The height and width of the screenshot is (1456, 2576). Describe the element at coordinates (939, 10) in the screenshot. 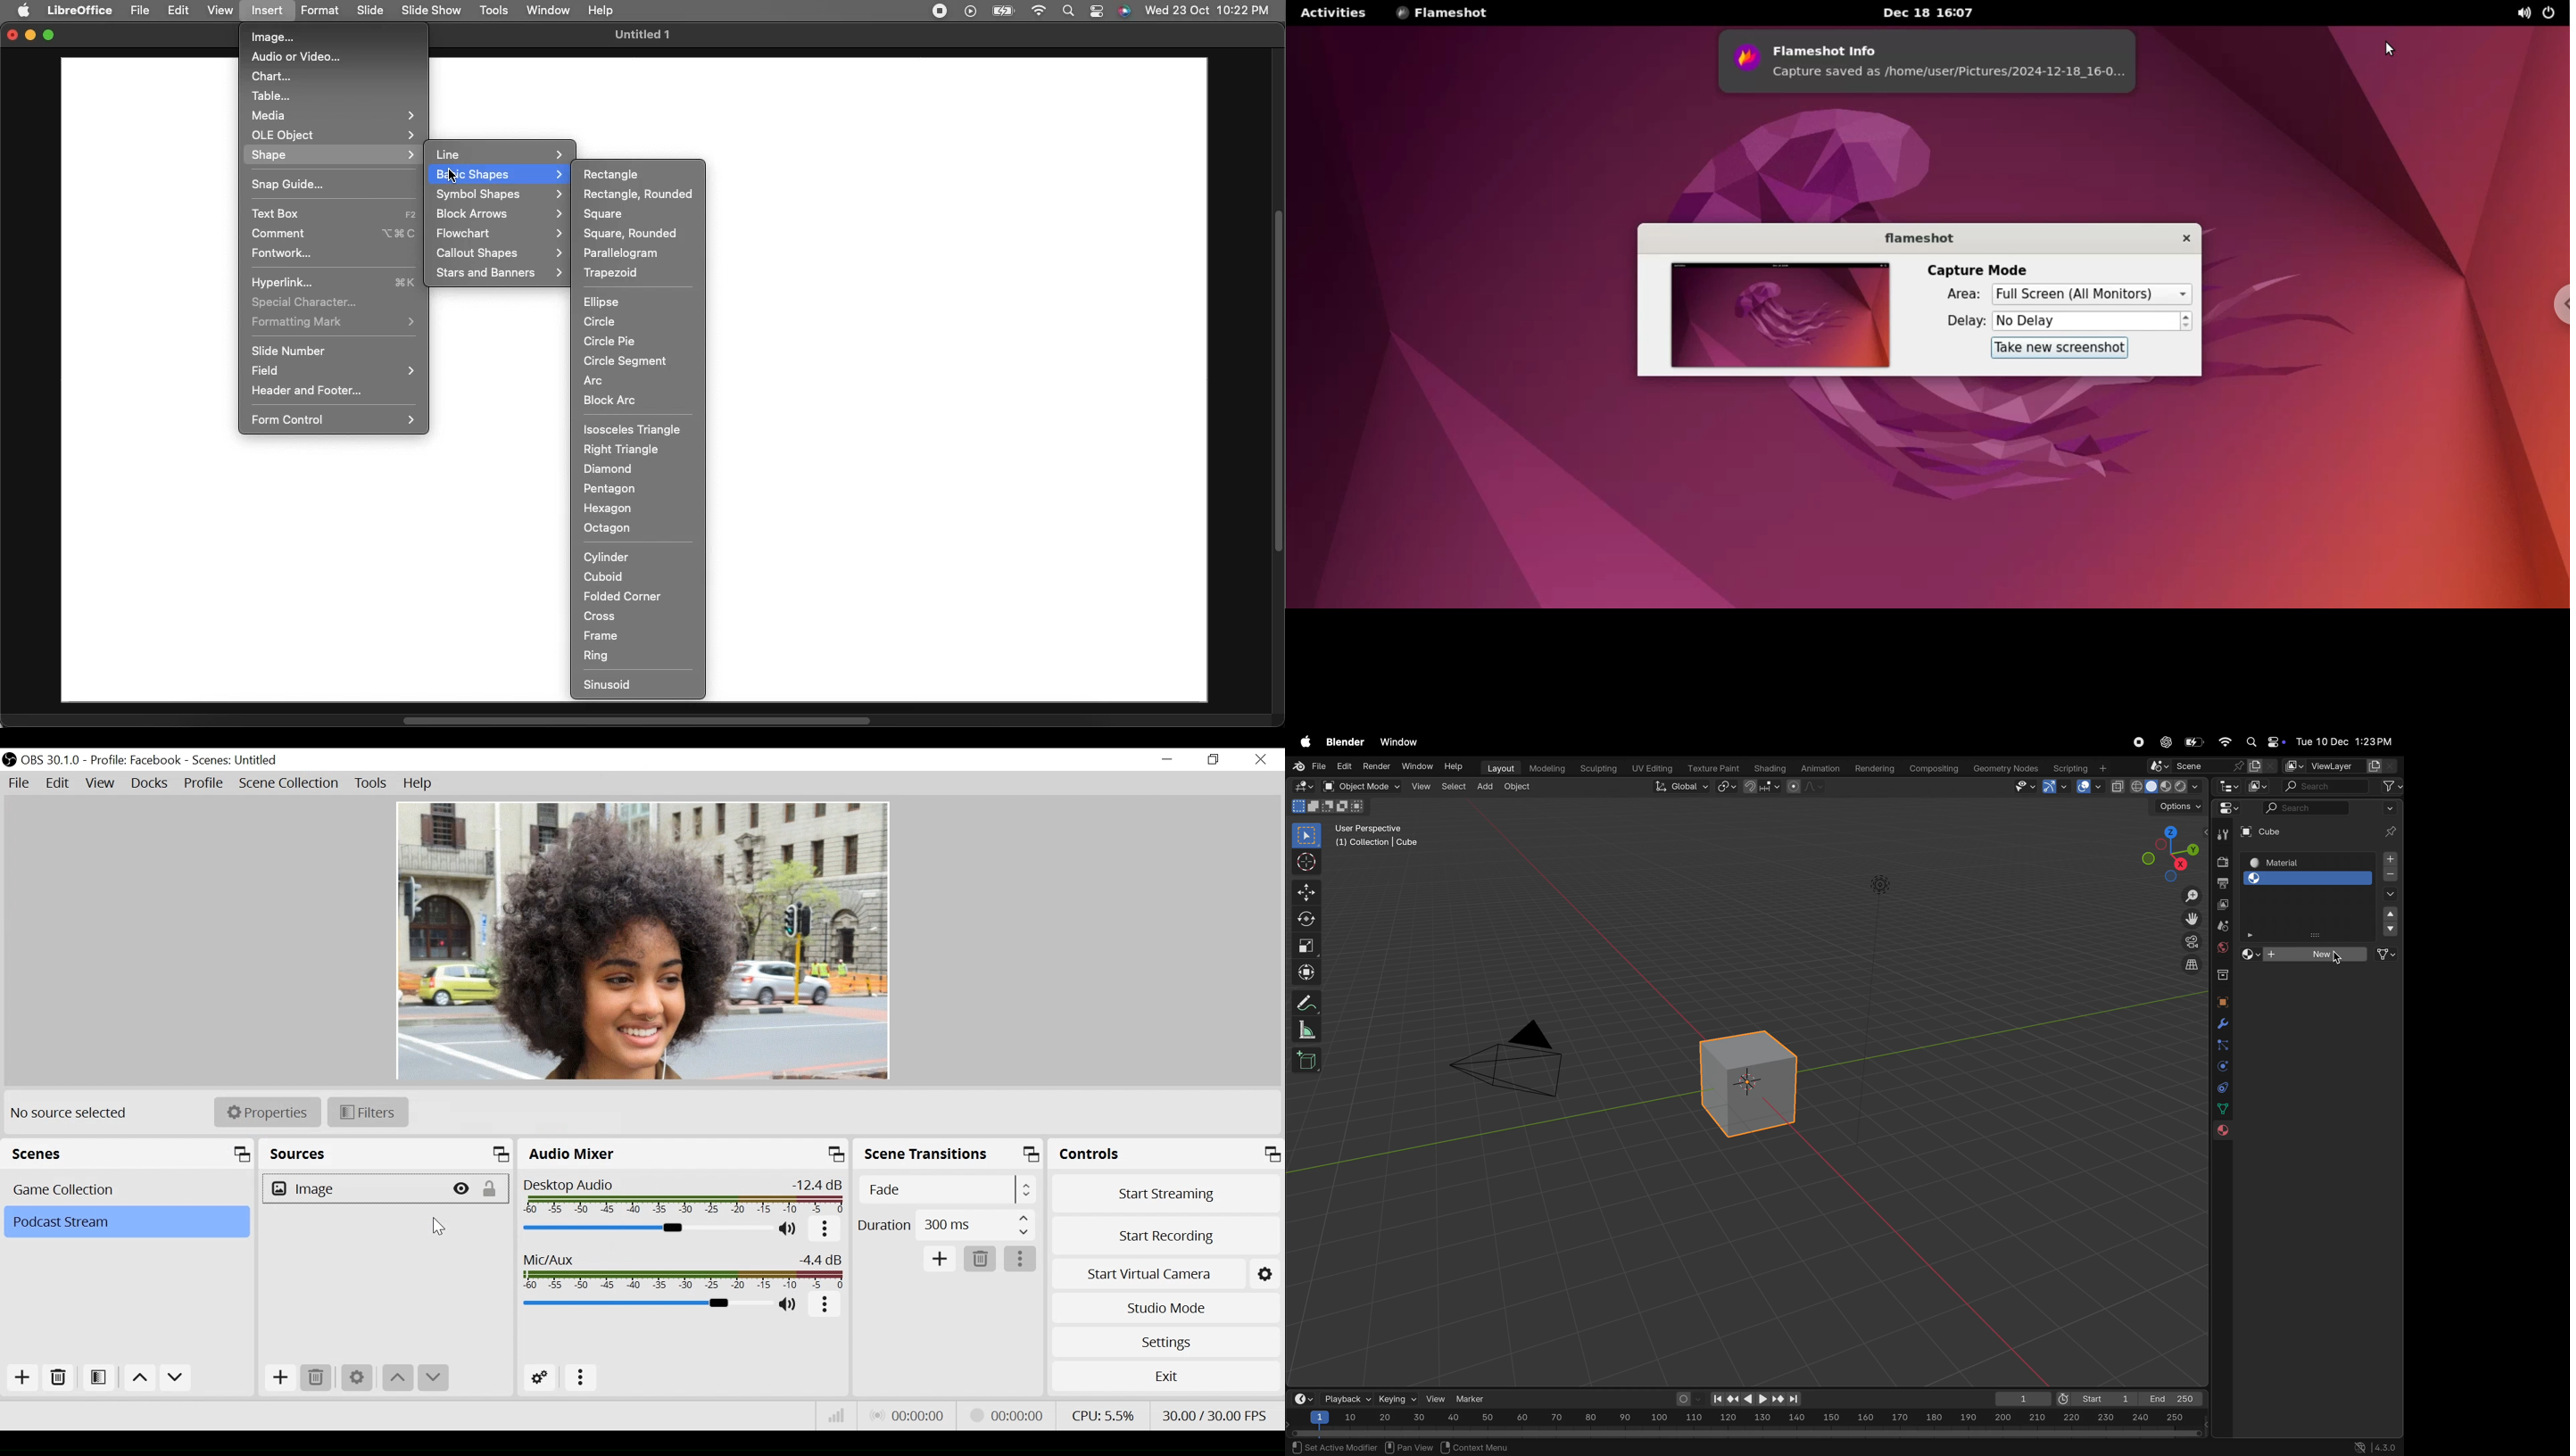

I see `Recording` at that location.